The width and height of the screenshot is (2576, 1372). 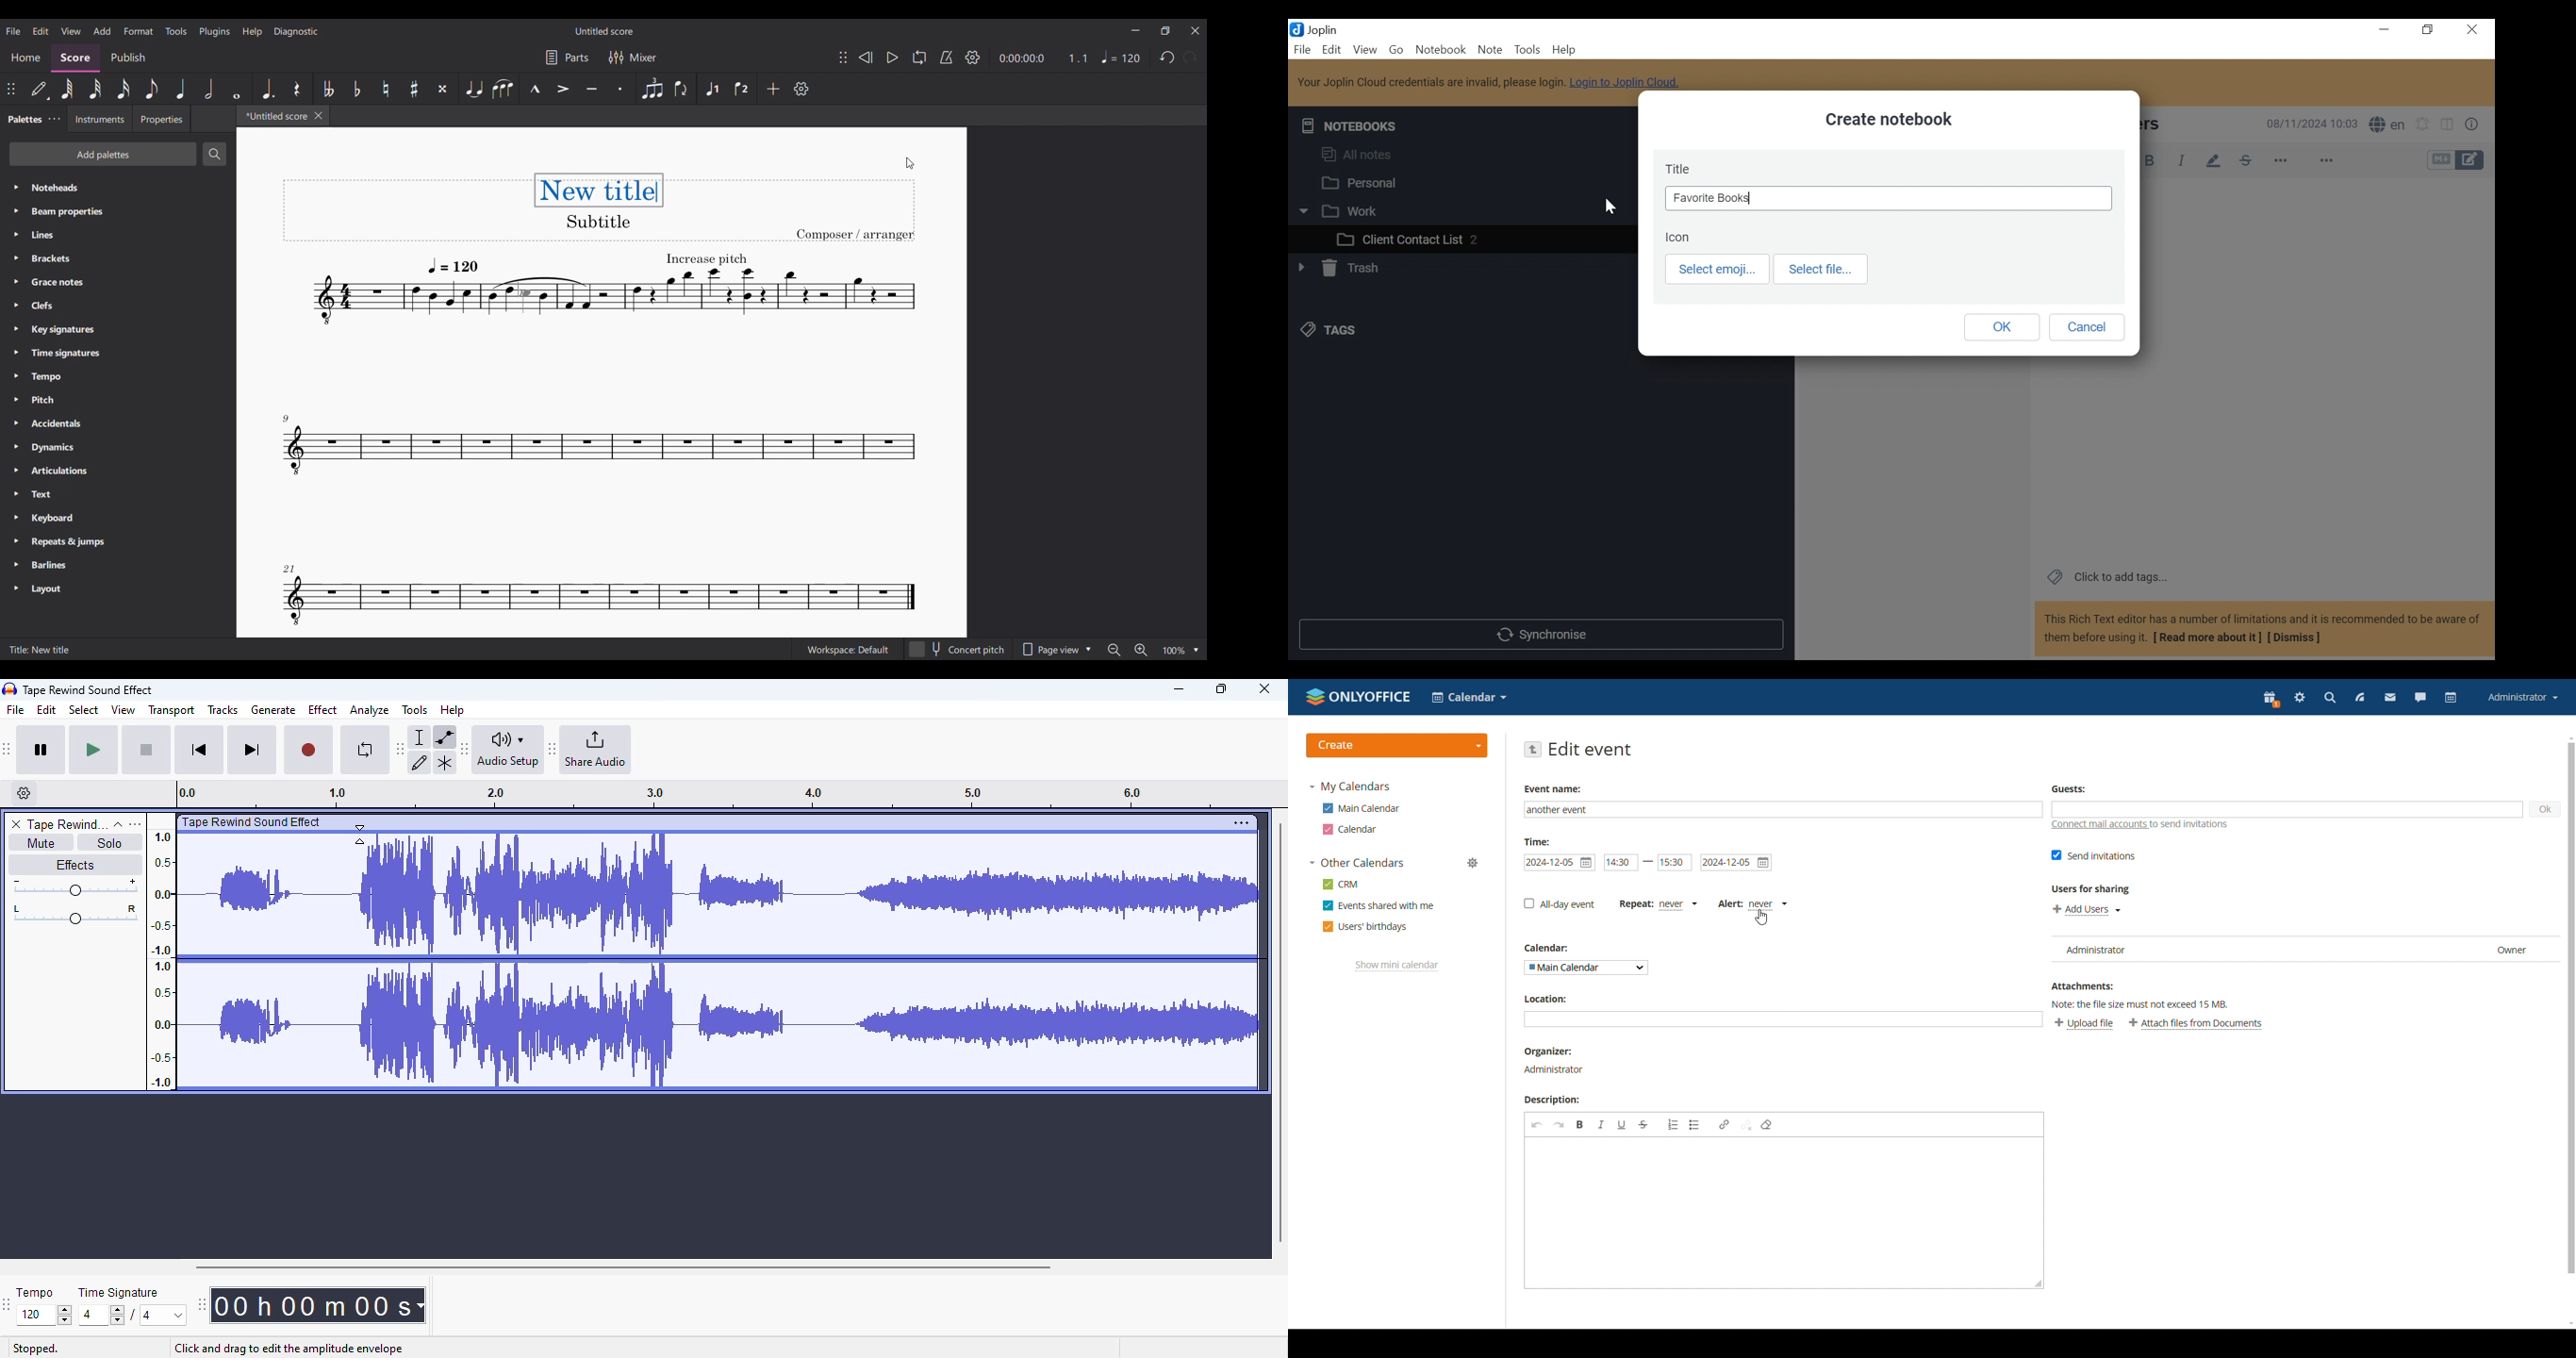 What do you see at coordinates (47, 710) in the screenshot?
I see `edit` at bounding box center [47, 710].